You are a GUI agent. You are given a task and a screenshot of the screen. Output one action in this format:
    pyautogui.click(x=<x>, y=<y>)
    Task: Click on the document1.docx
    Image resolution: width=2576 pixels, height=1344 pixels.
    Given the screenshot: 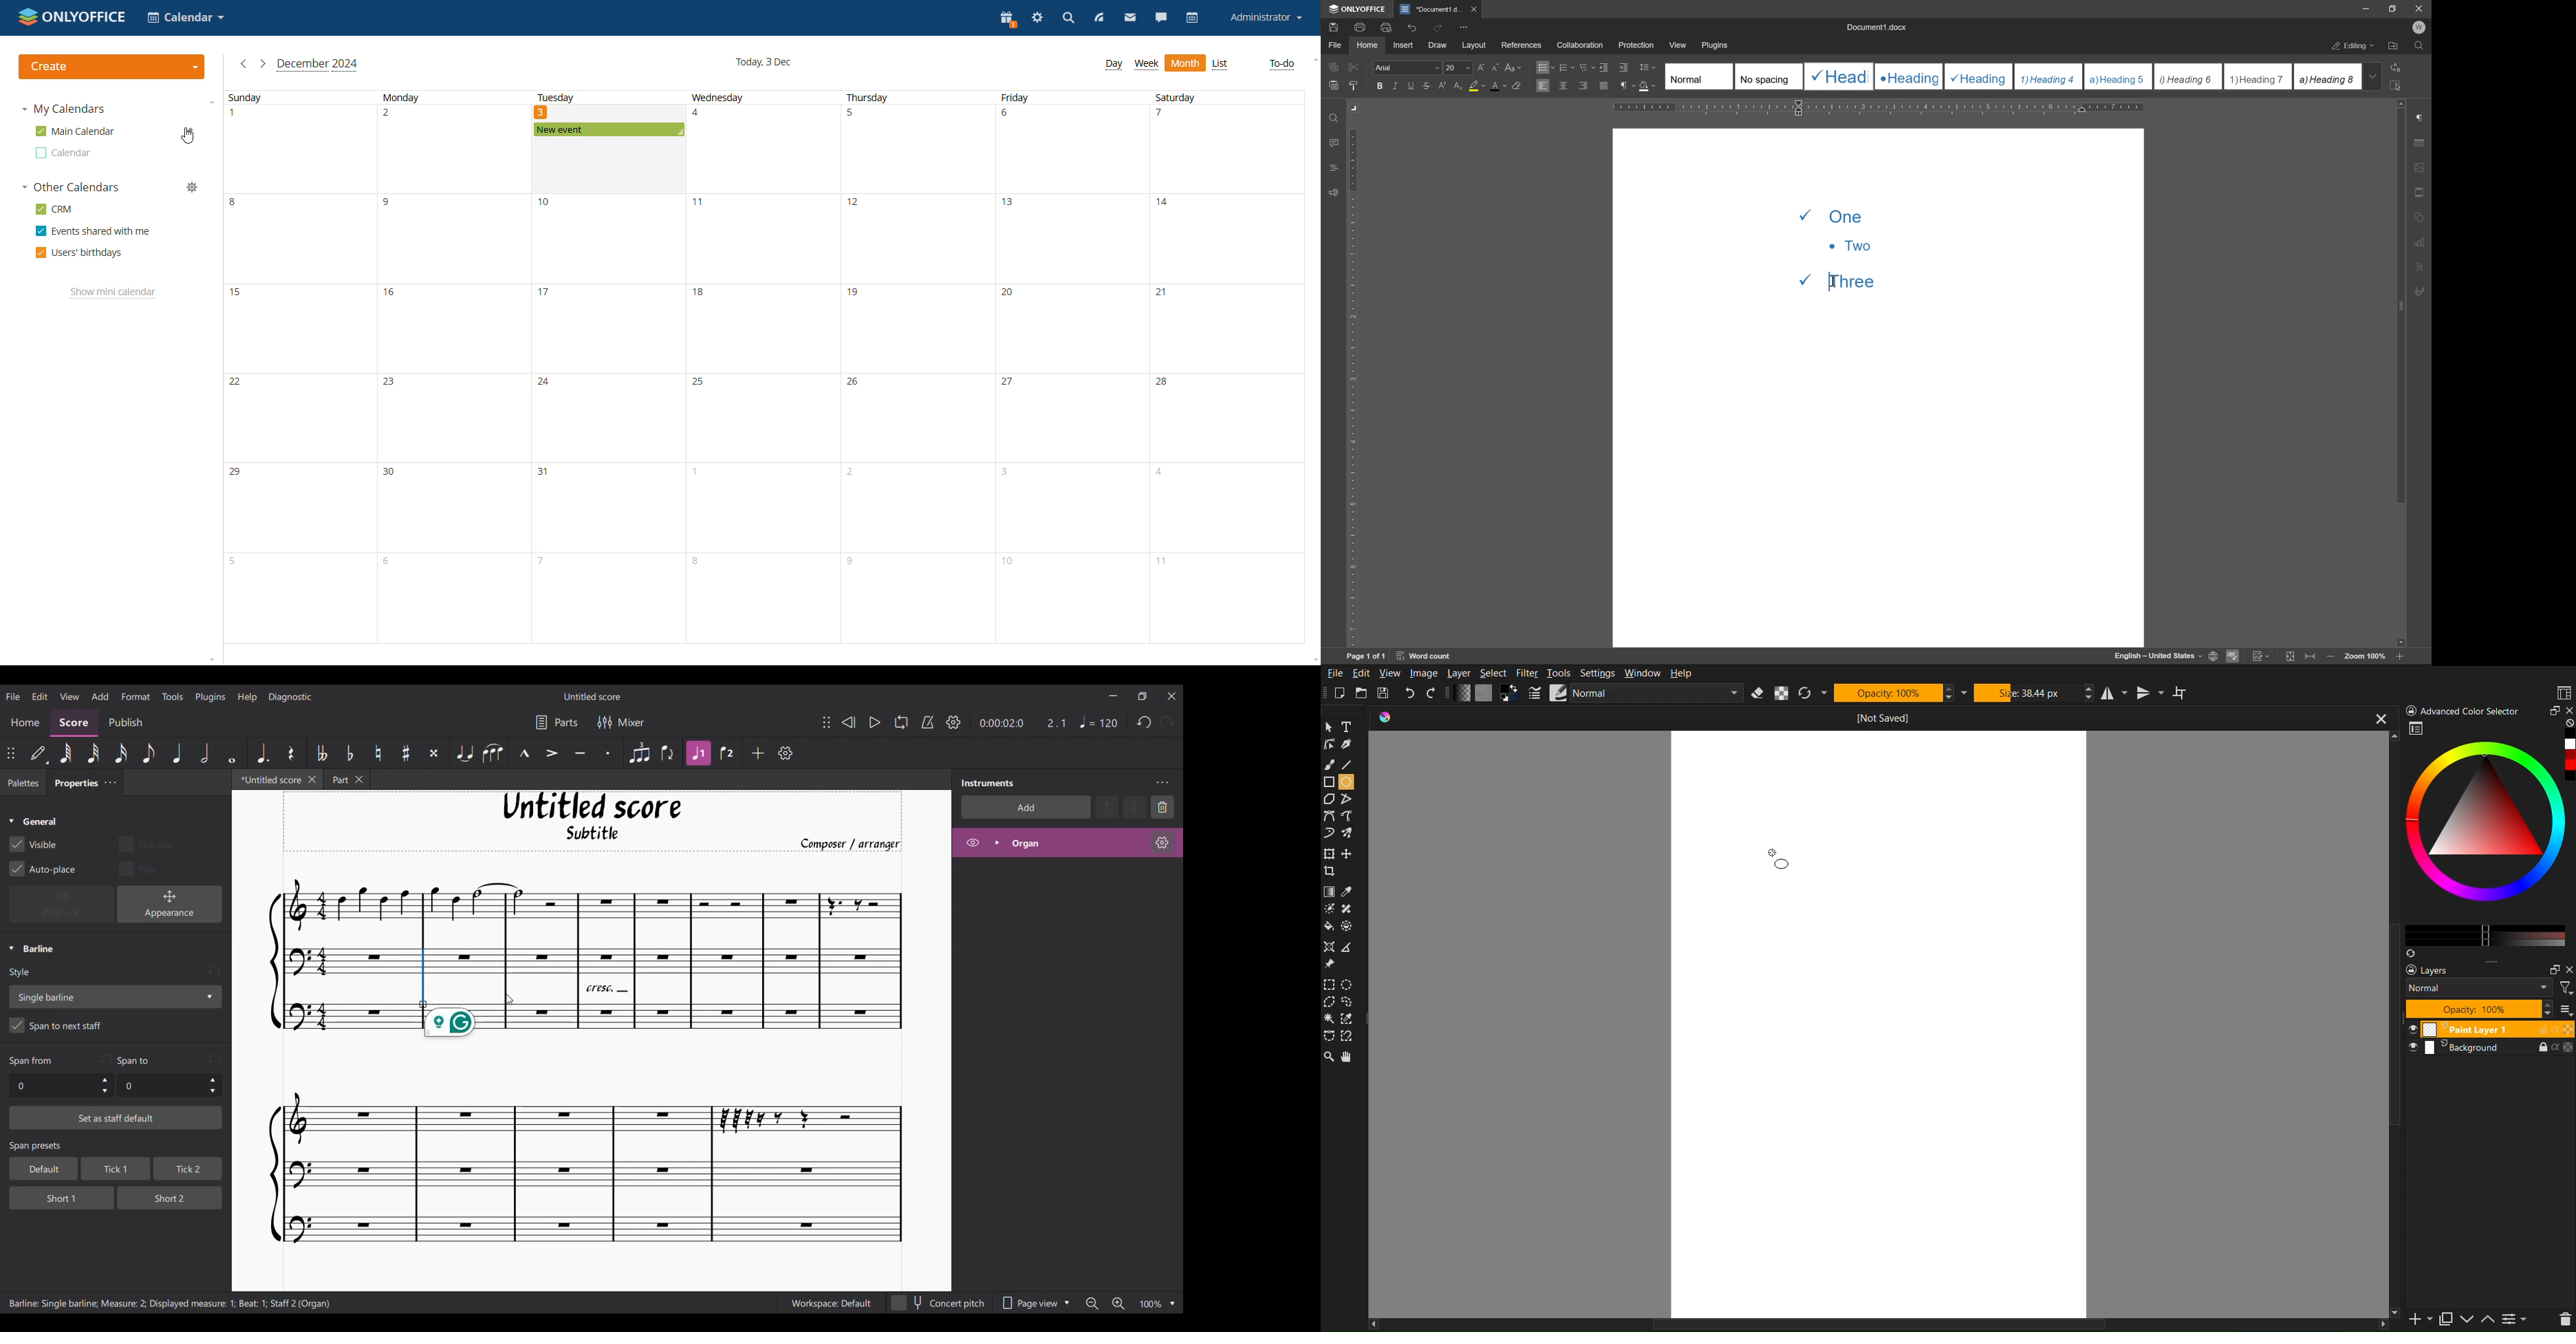 What is the action you would take?
    pyautogui.click(x=1876, y=27)
    